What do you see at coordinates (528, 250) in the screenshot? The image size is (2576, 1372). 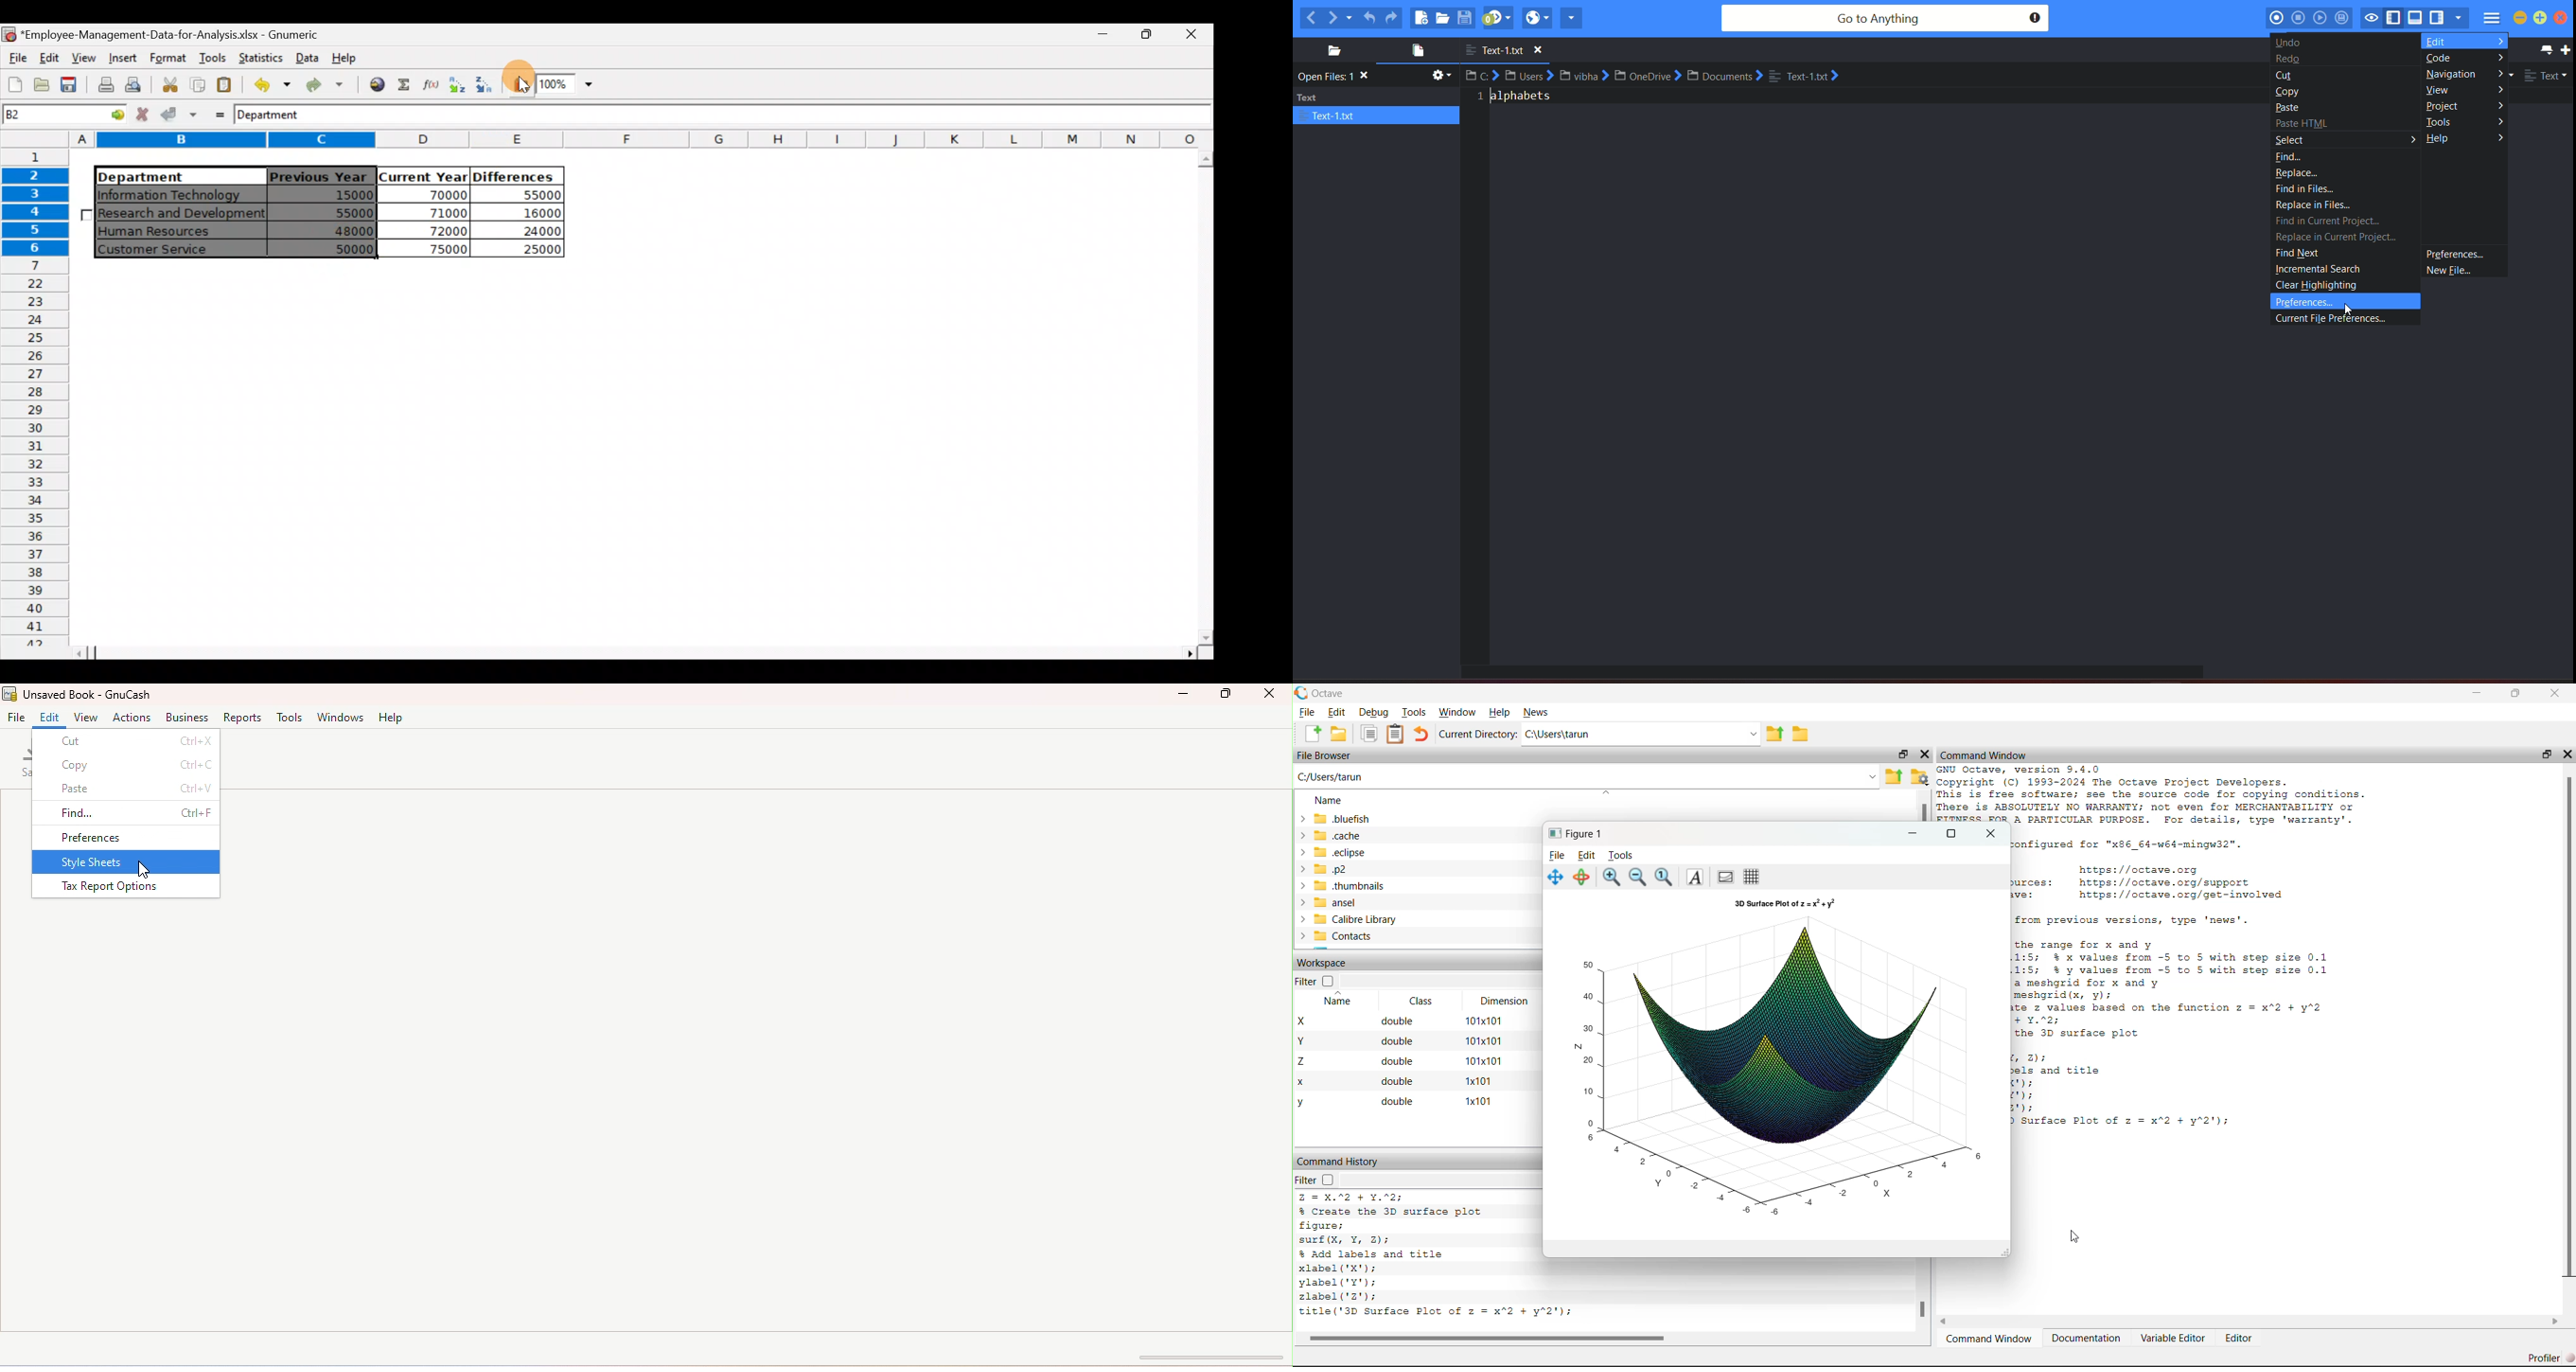 I see `25000` at bounding box center [528, 250].